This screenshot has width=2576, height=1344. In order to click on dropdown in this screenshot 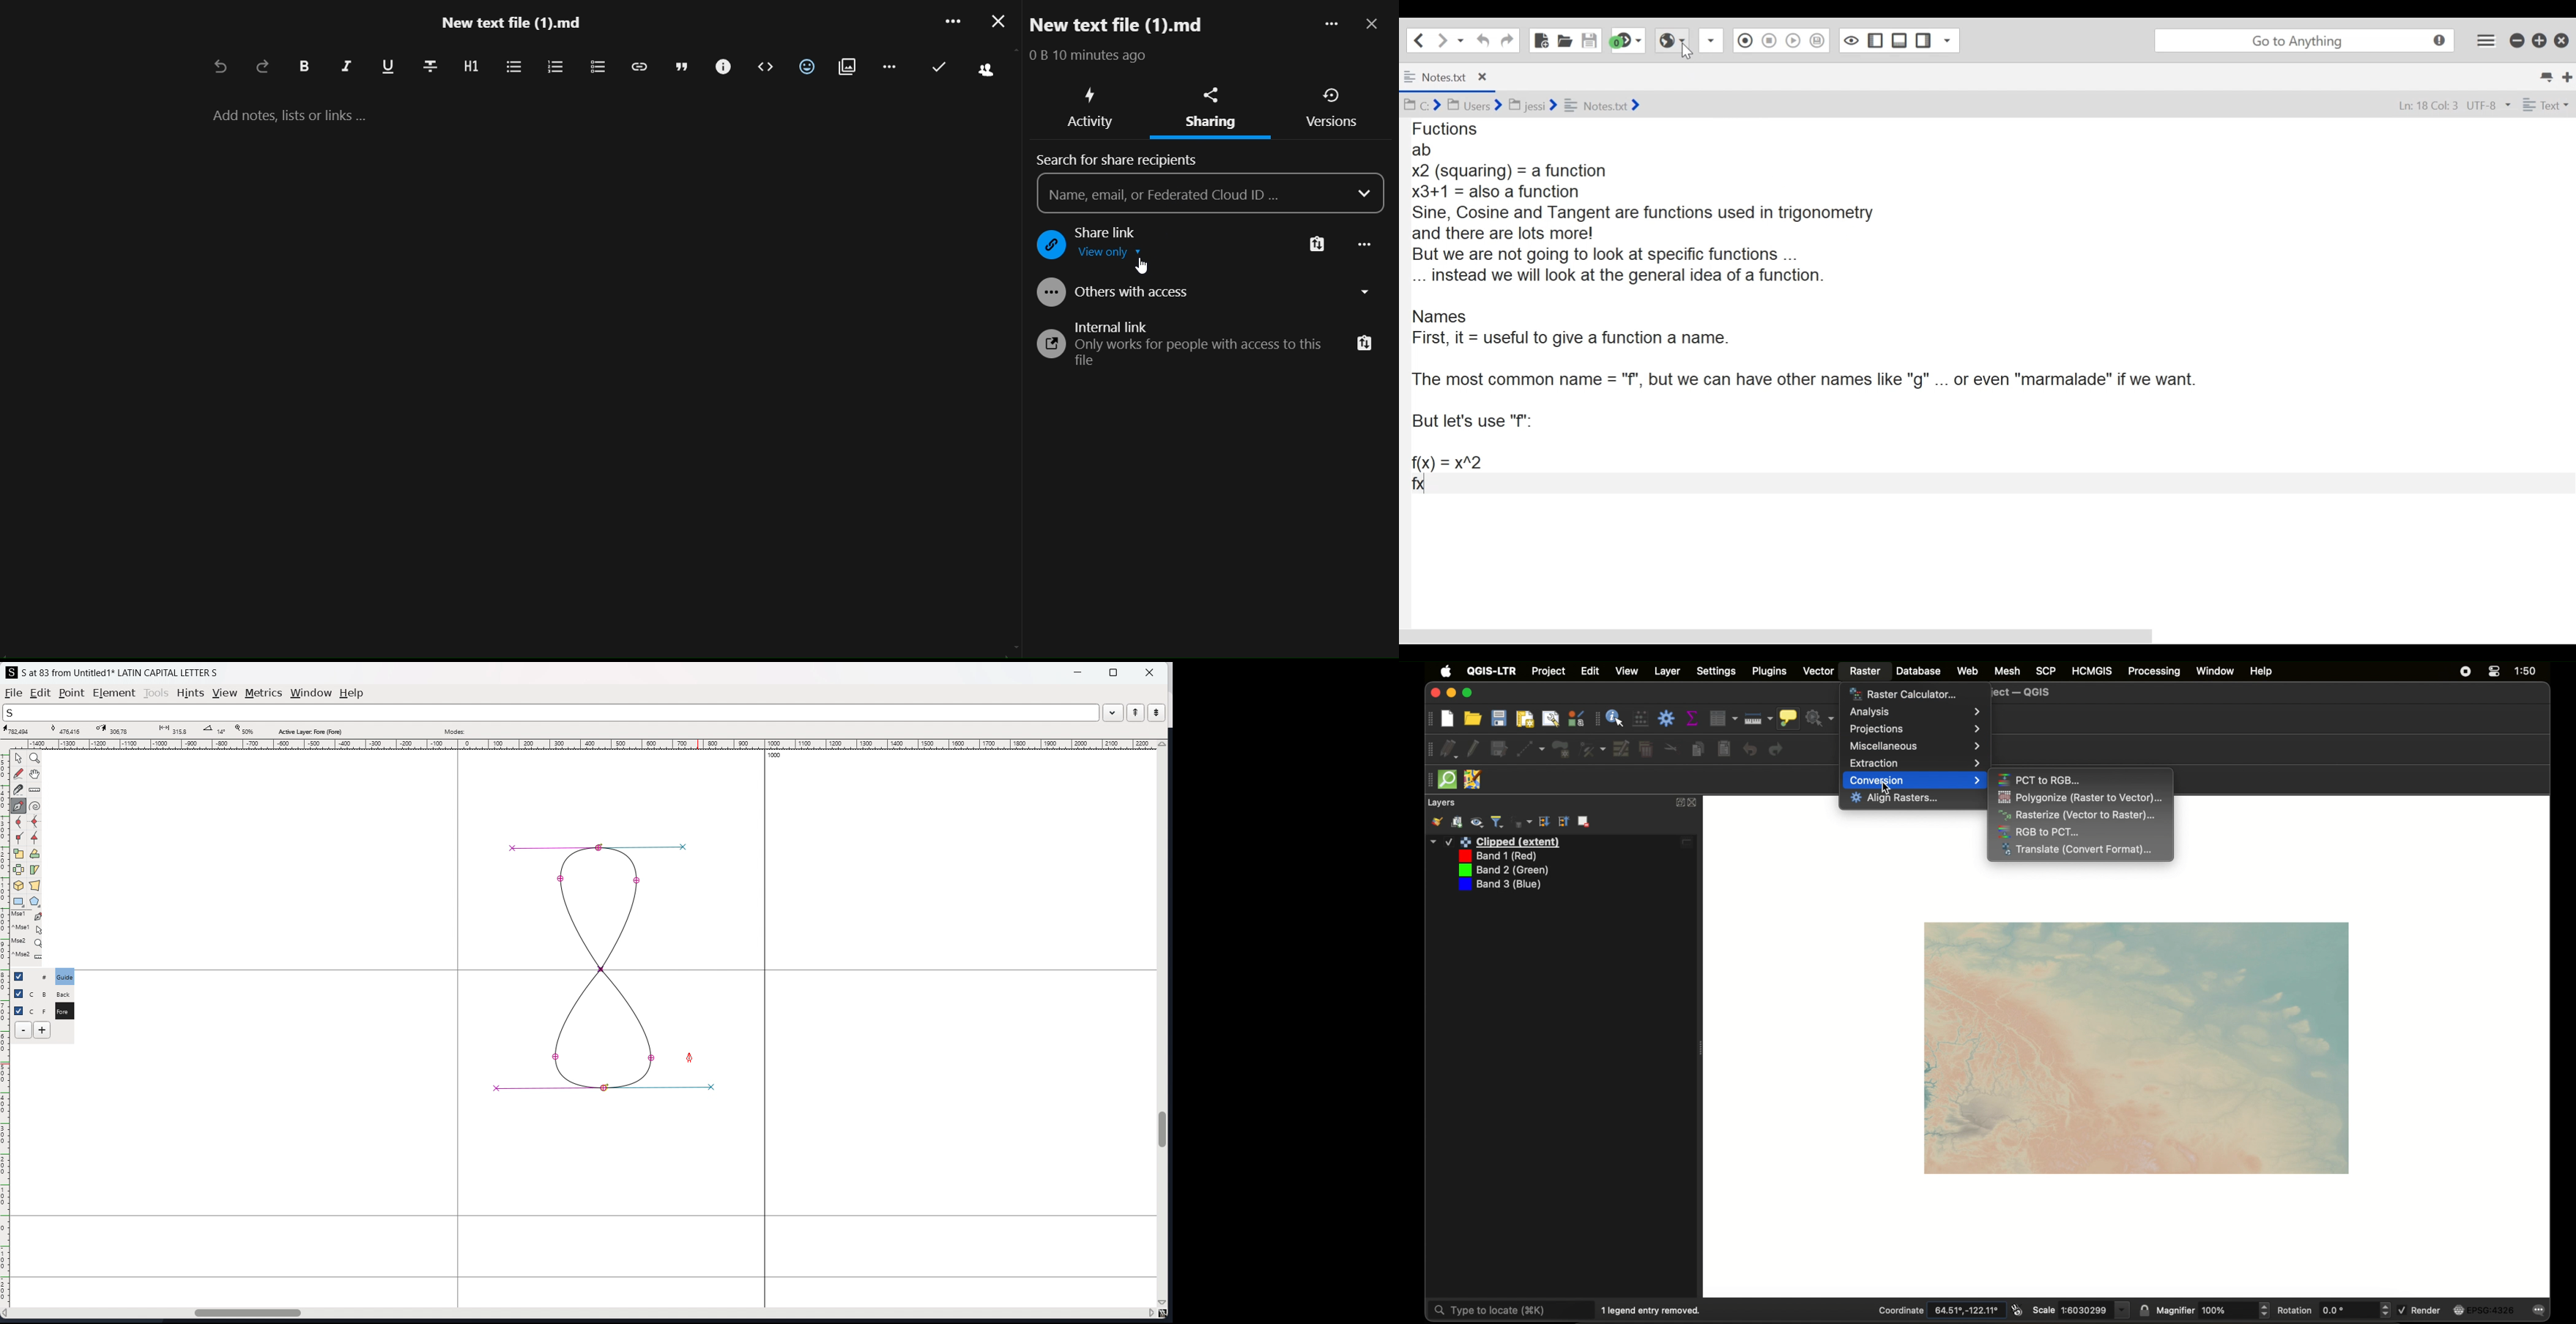, I will do `click(1369, 292)`.